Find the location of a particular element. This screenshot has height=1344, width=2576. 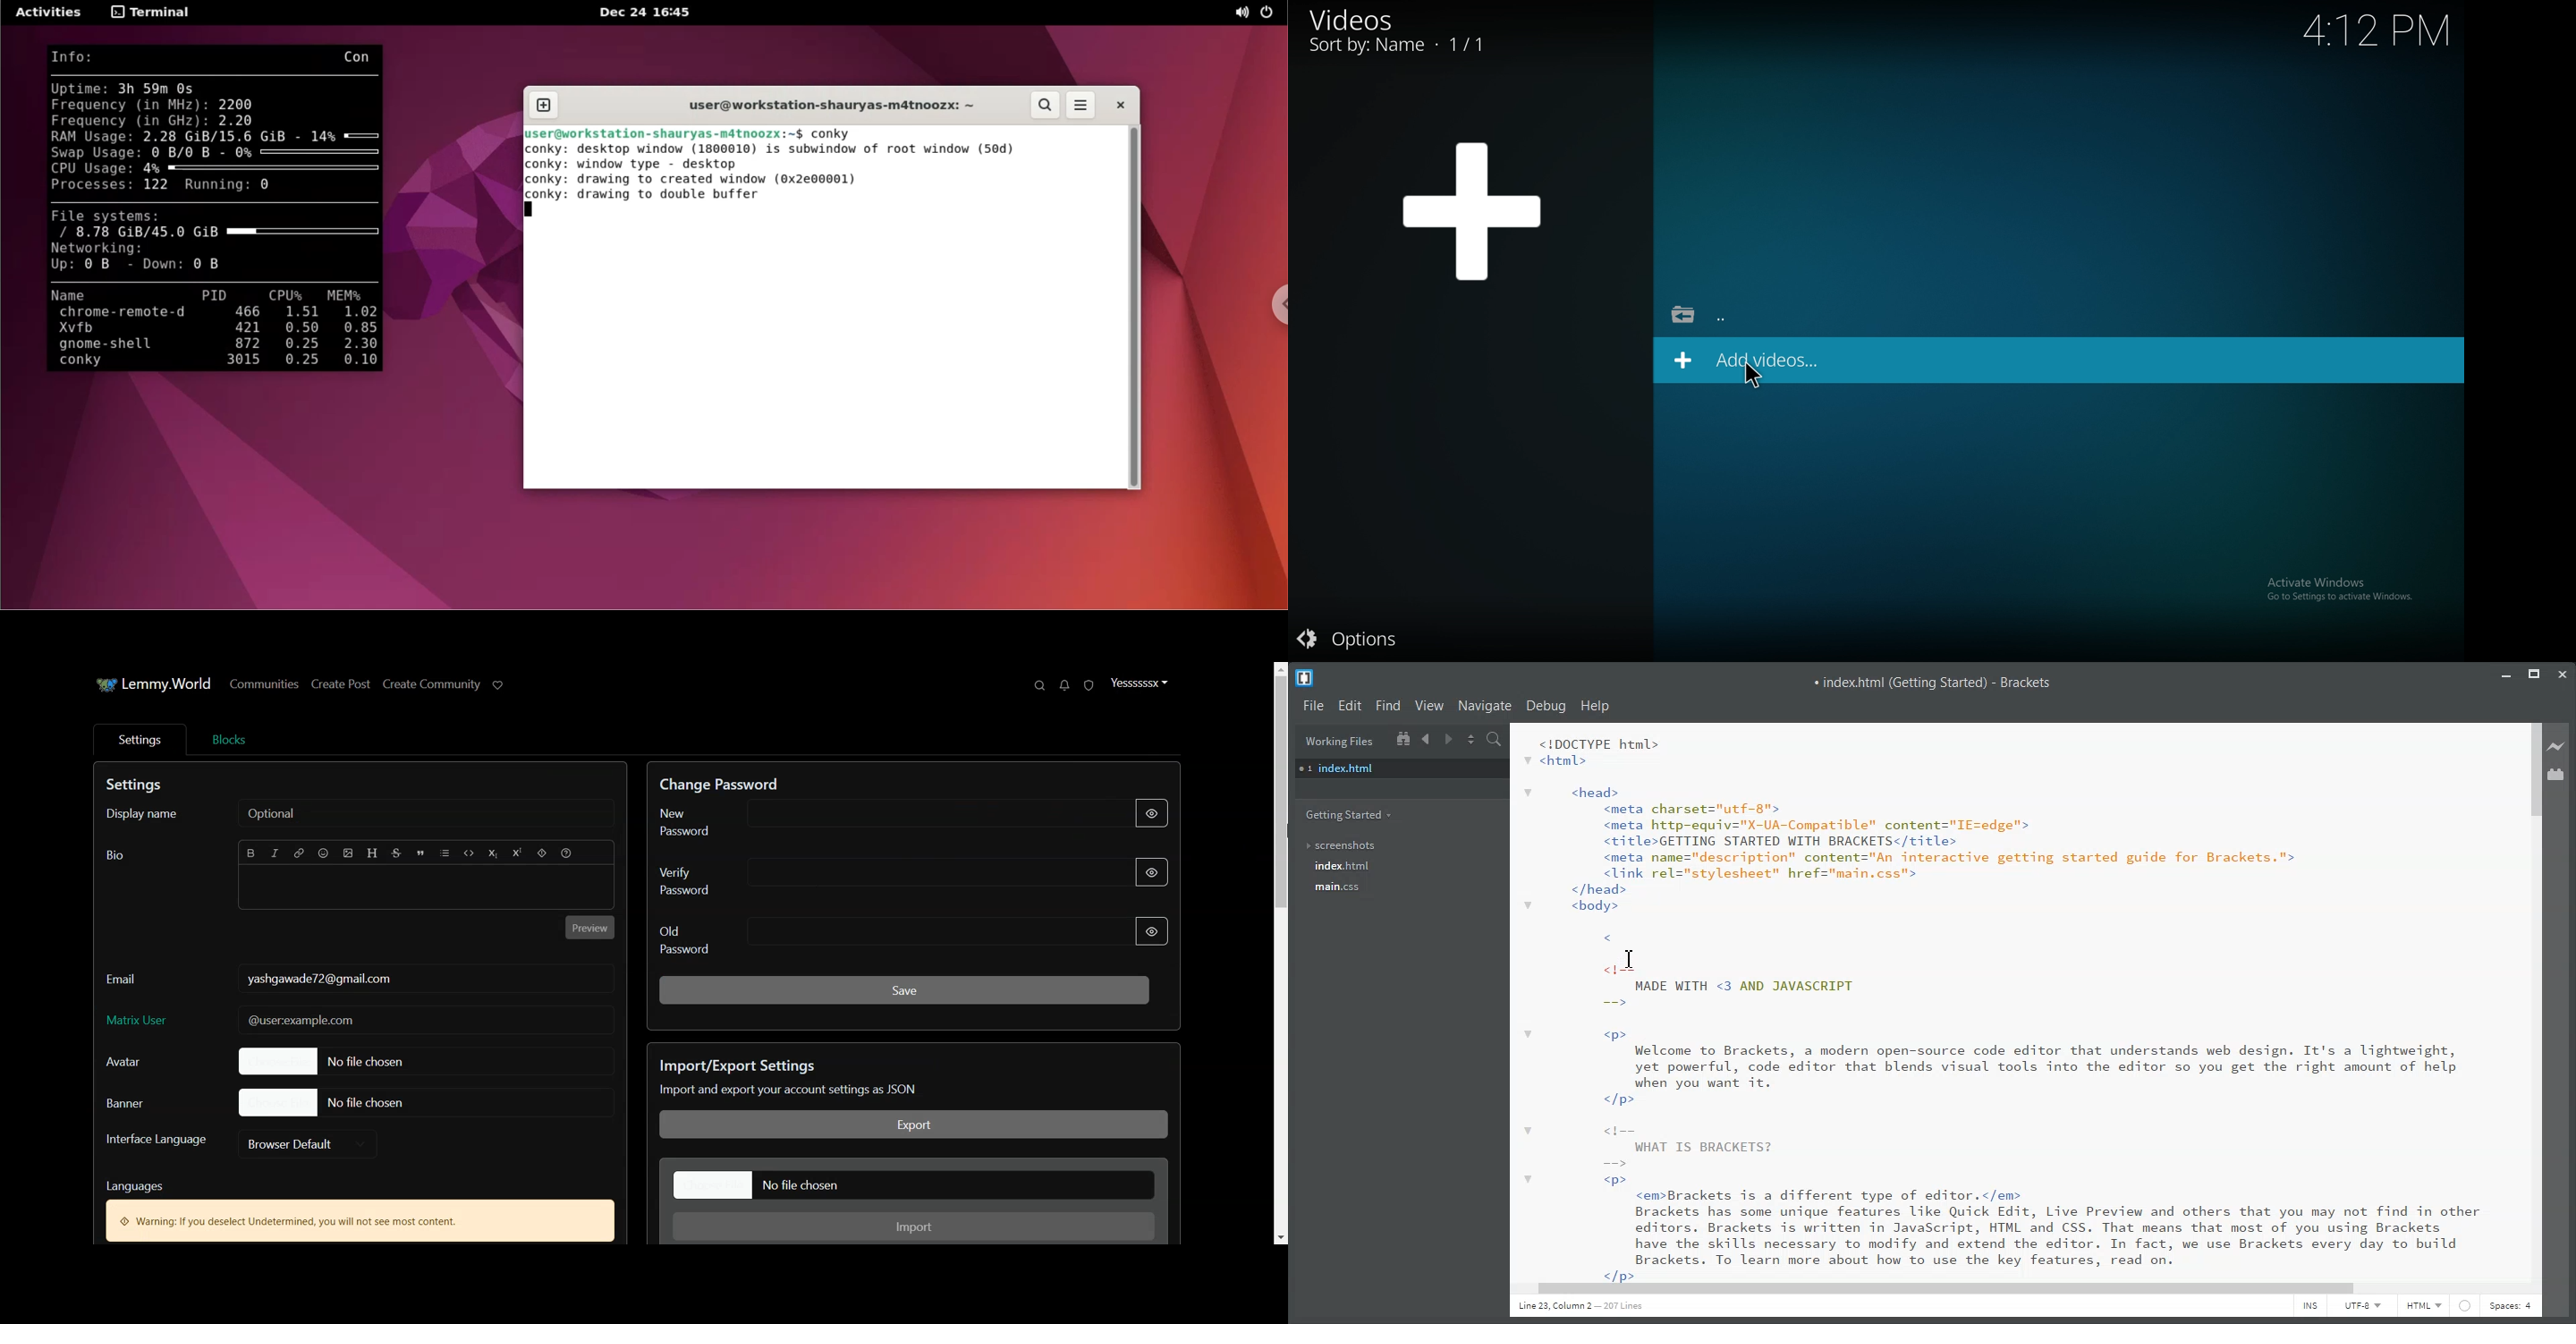

Show in the File Tree is located at coordinates (1403, 739).